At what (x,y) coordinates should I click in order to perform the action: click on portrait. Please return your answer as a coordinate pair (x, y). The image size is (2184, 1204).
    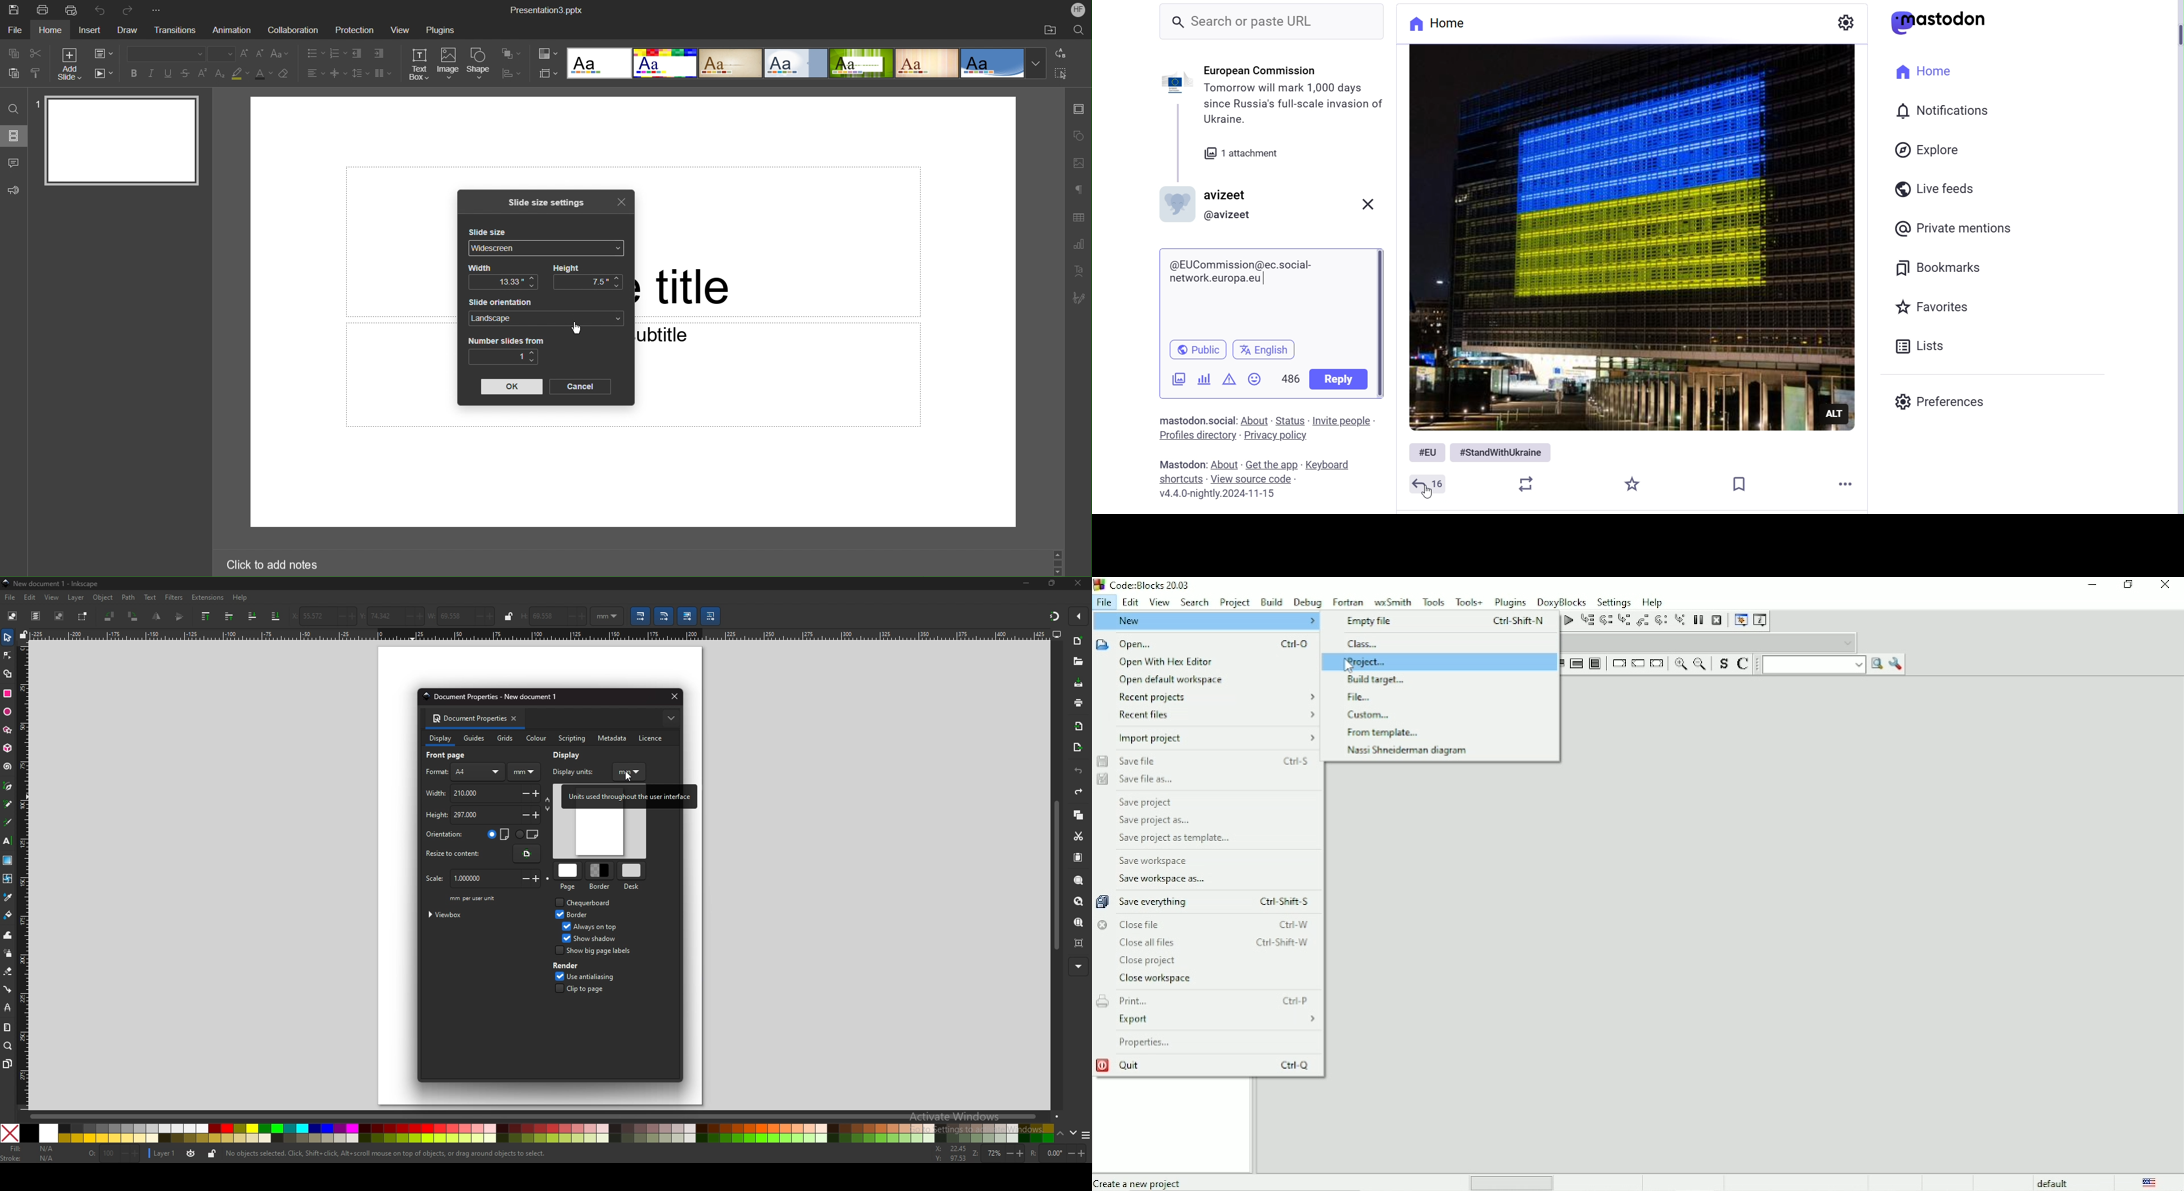
    Looking at the image, I should click on (499, 835).